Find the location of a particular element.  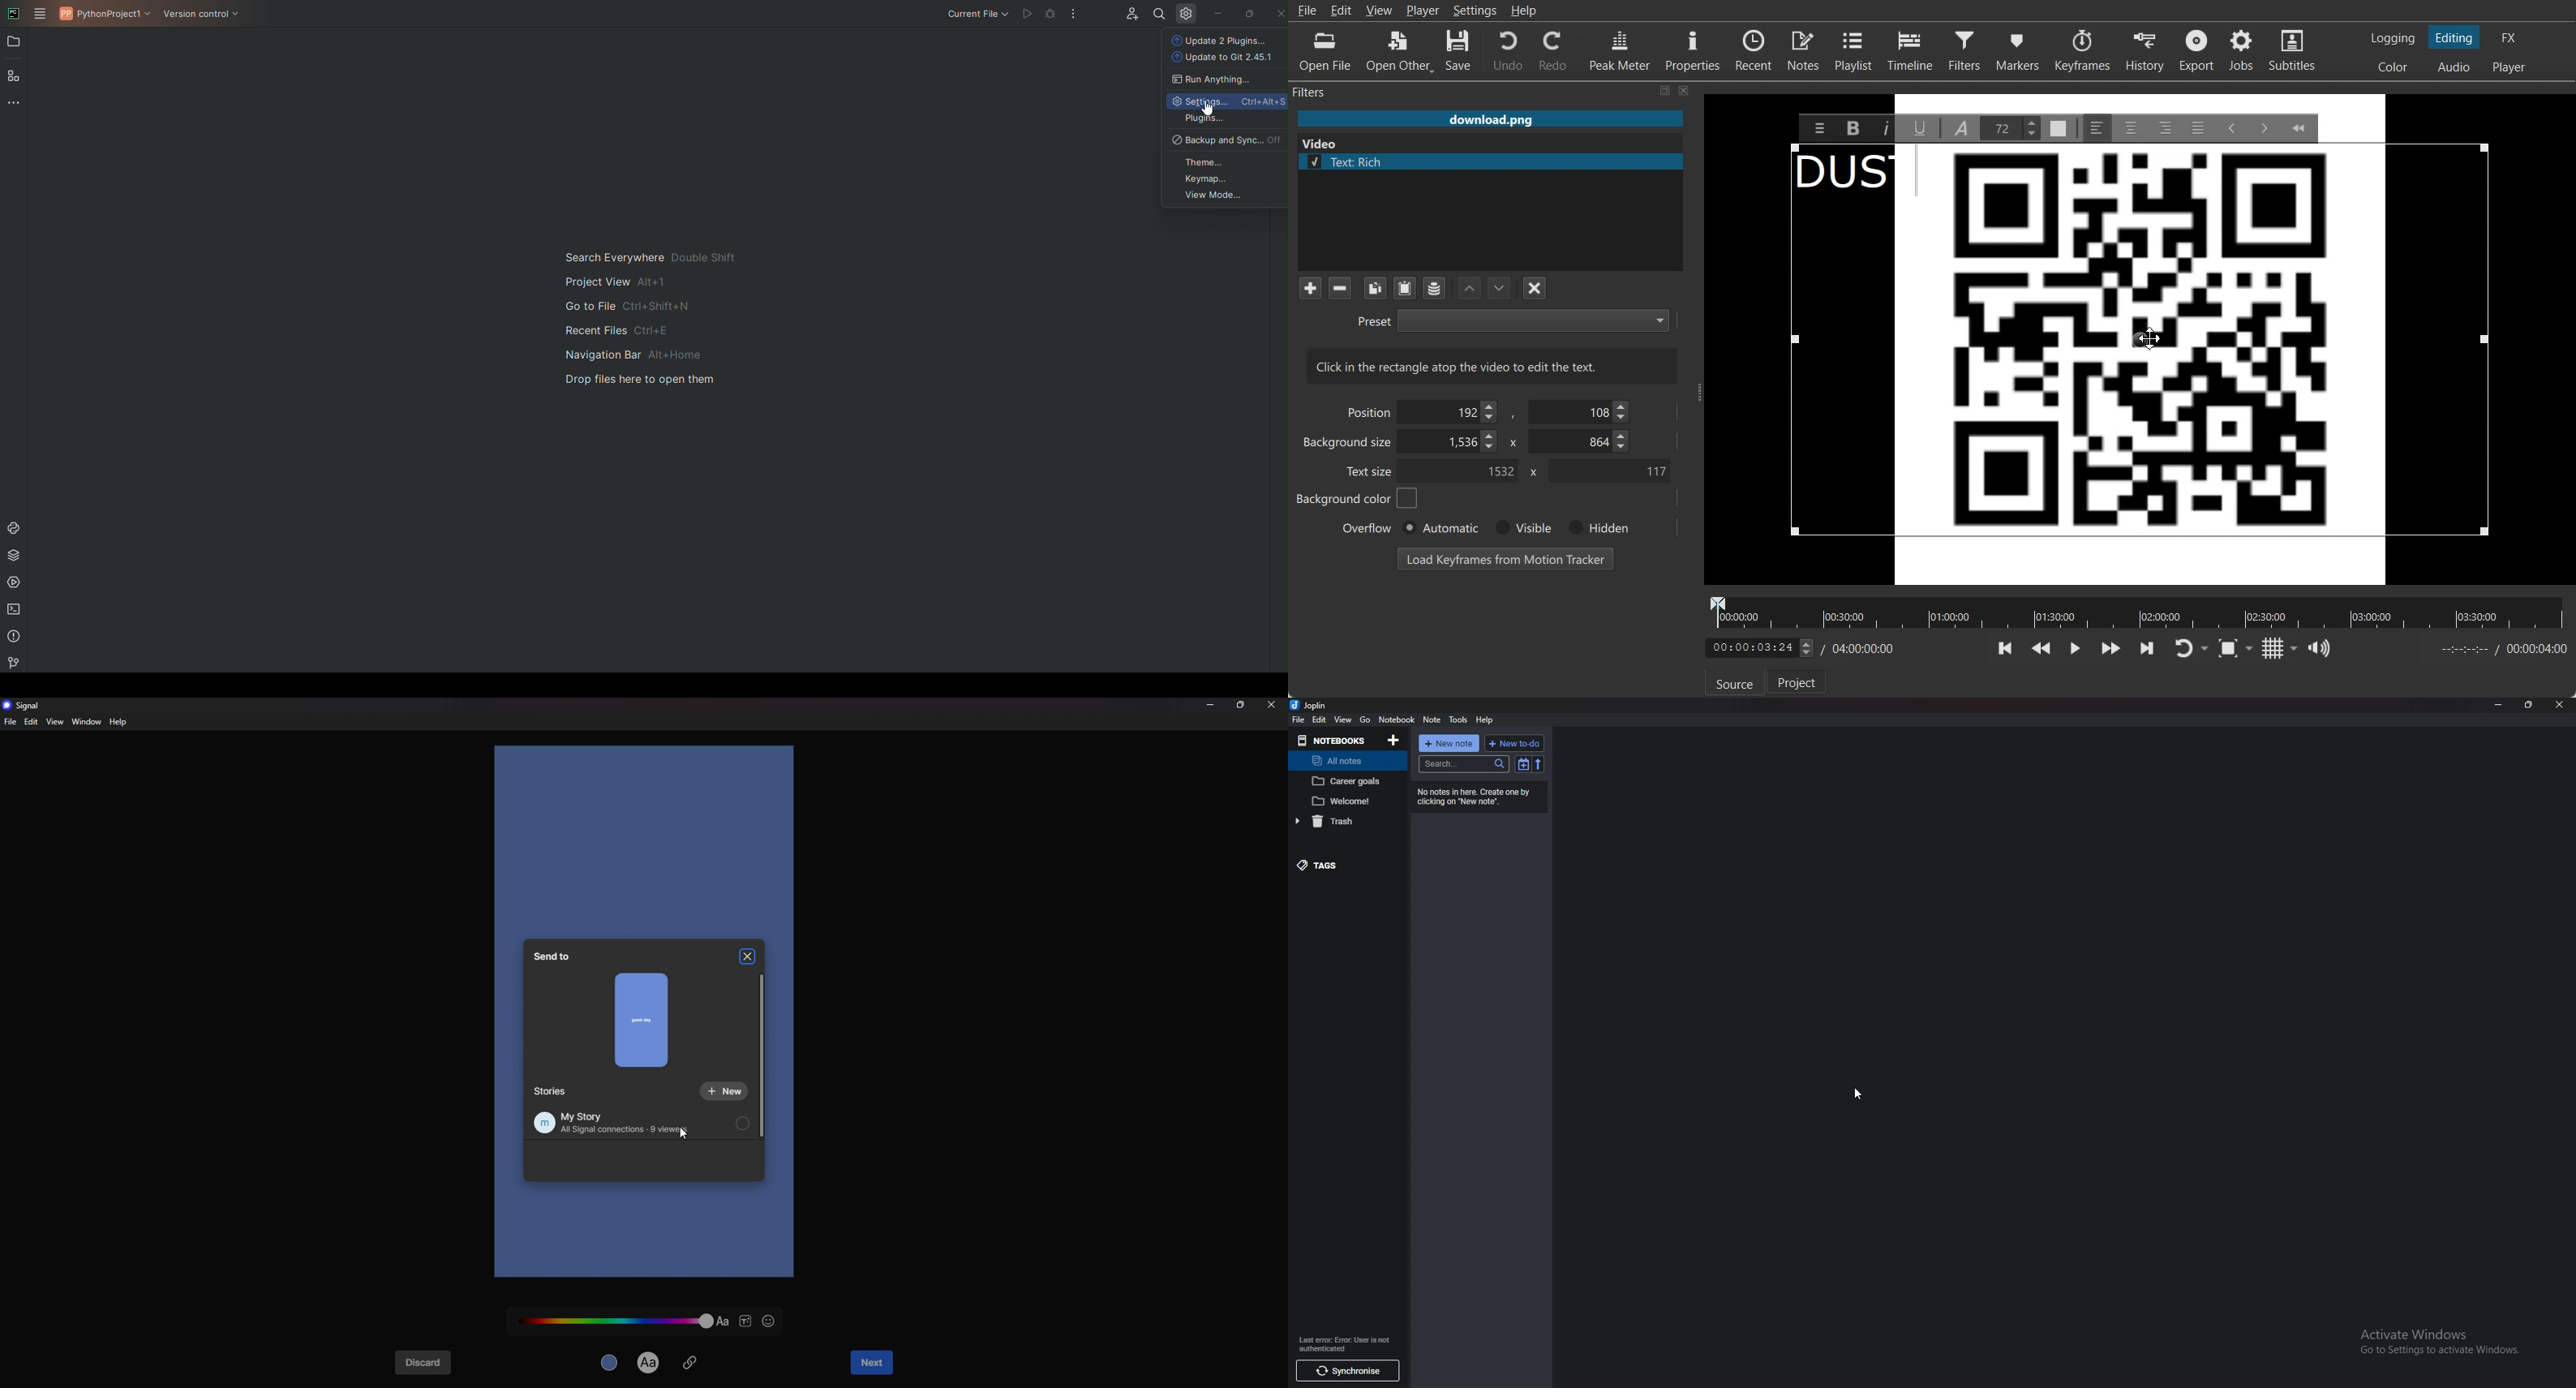

text style is located at coordinates (746, 1322).